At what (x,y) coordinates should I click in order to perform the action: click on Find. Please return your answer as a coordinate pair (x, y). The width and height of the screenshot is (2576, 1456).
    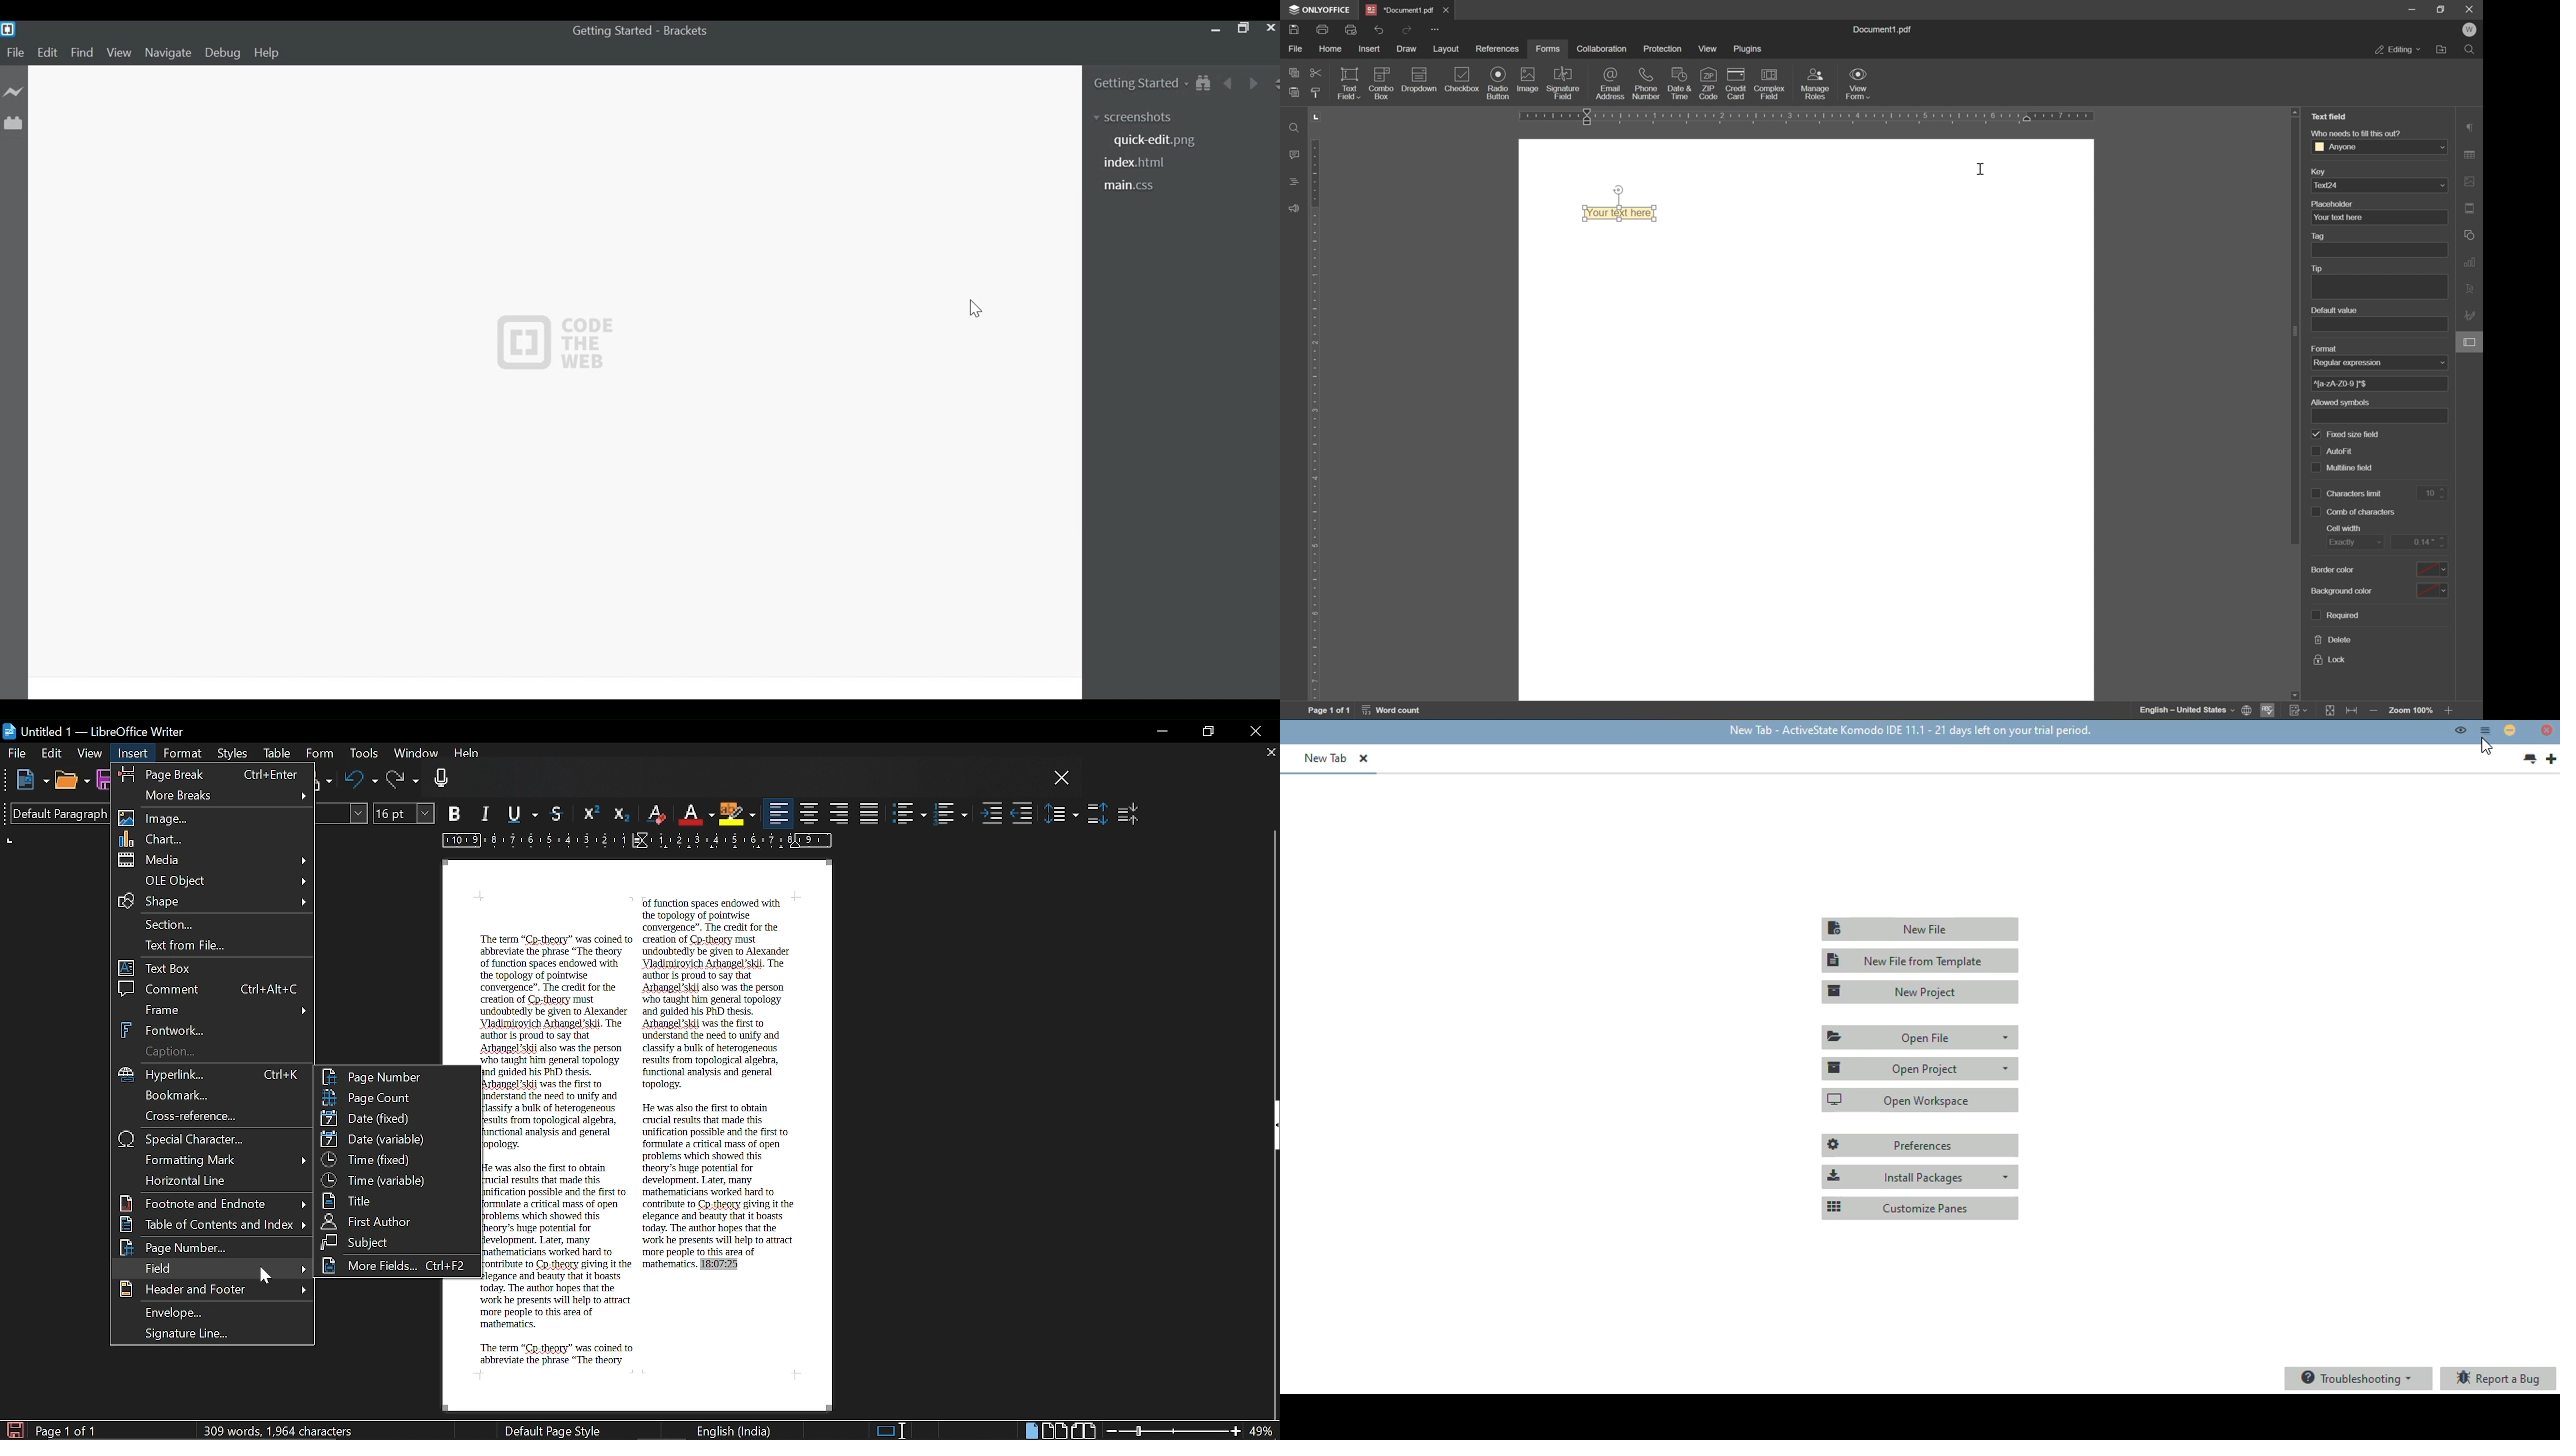
    Looking at the image, I should click on (209, 1268).